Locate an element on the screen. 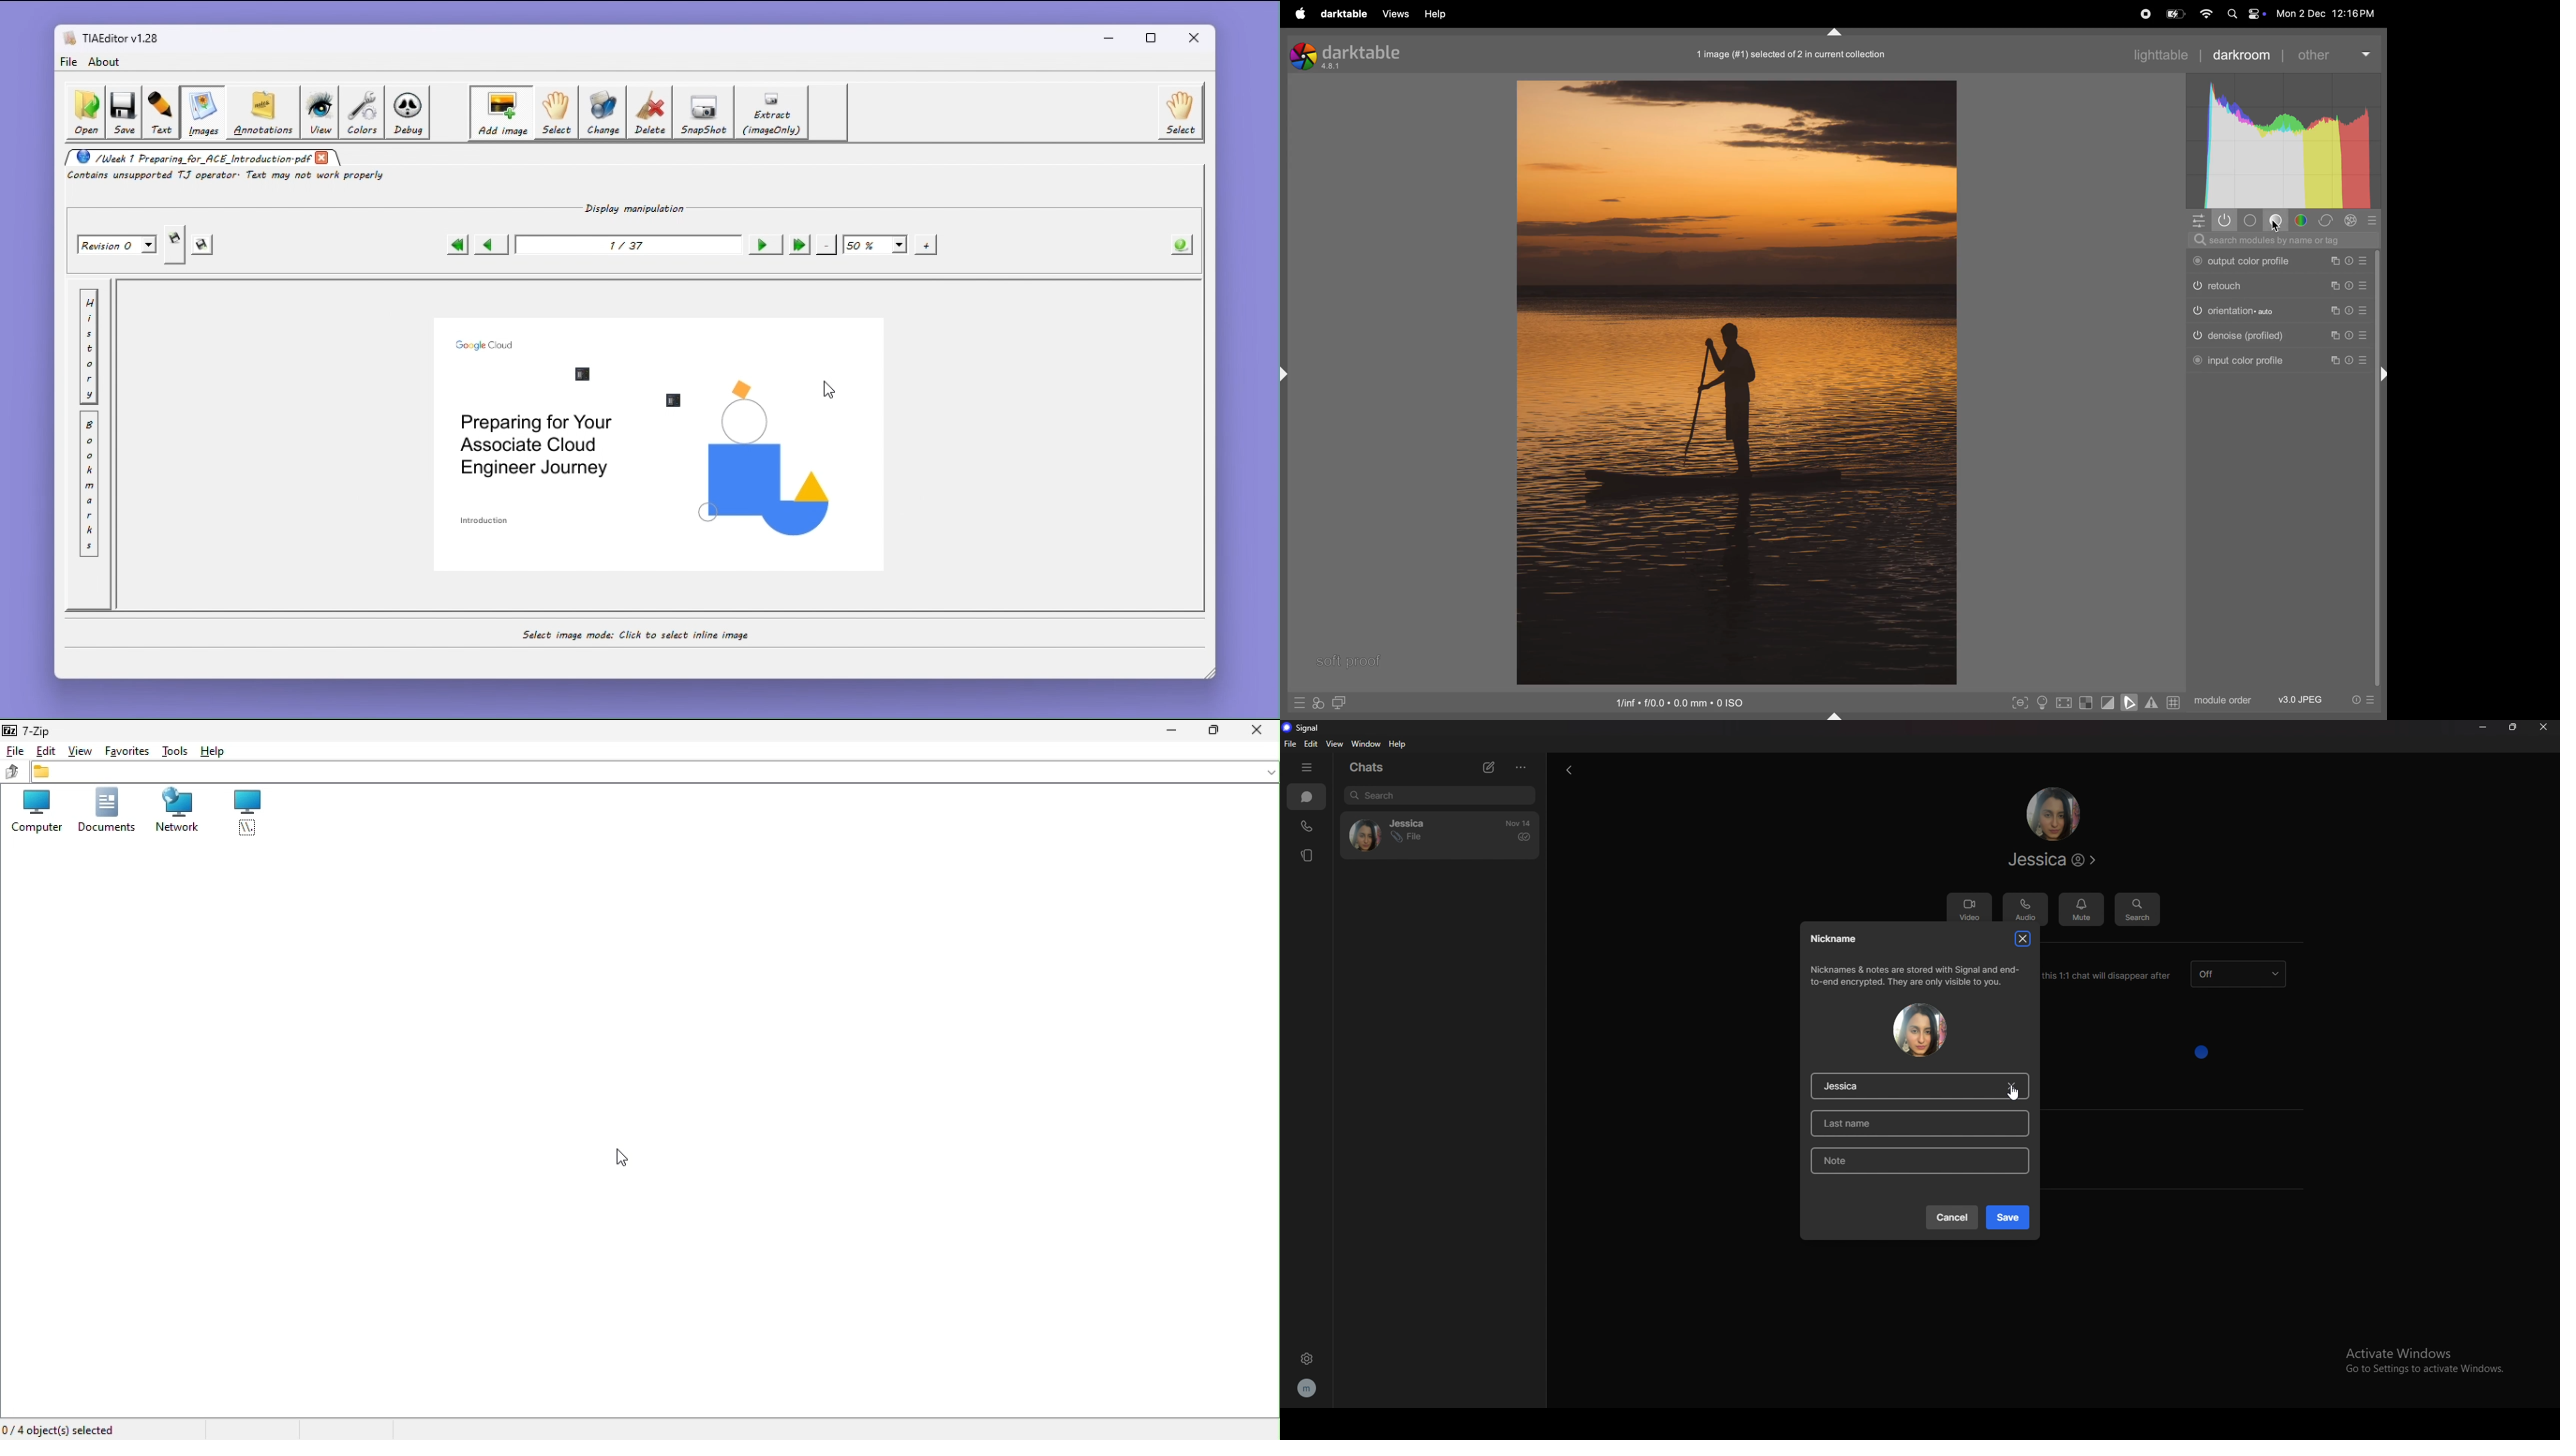 The width and height of the screenshot is (2576, 1456). help is located at coordinates (1434, 14).